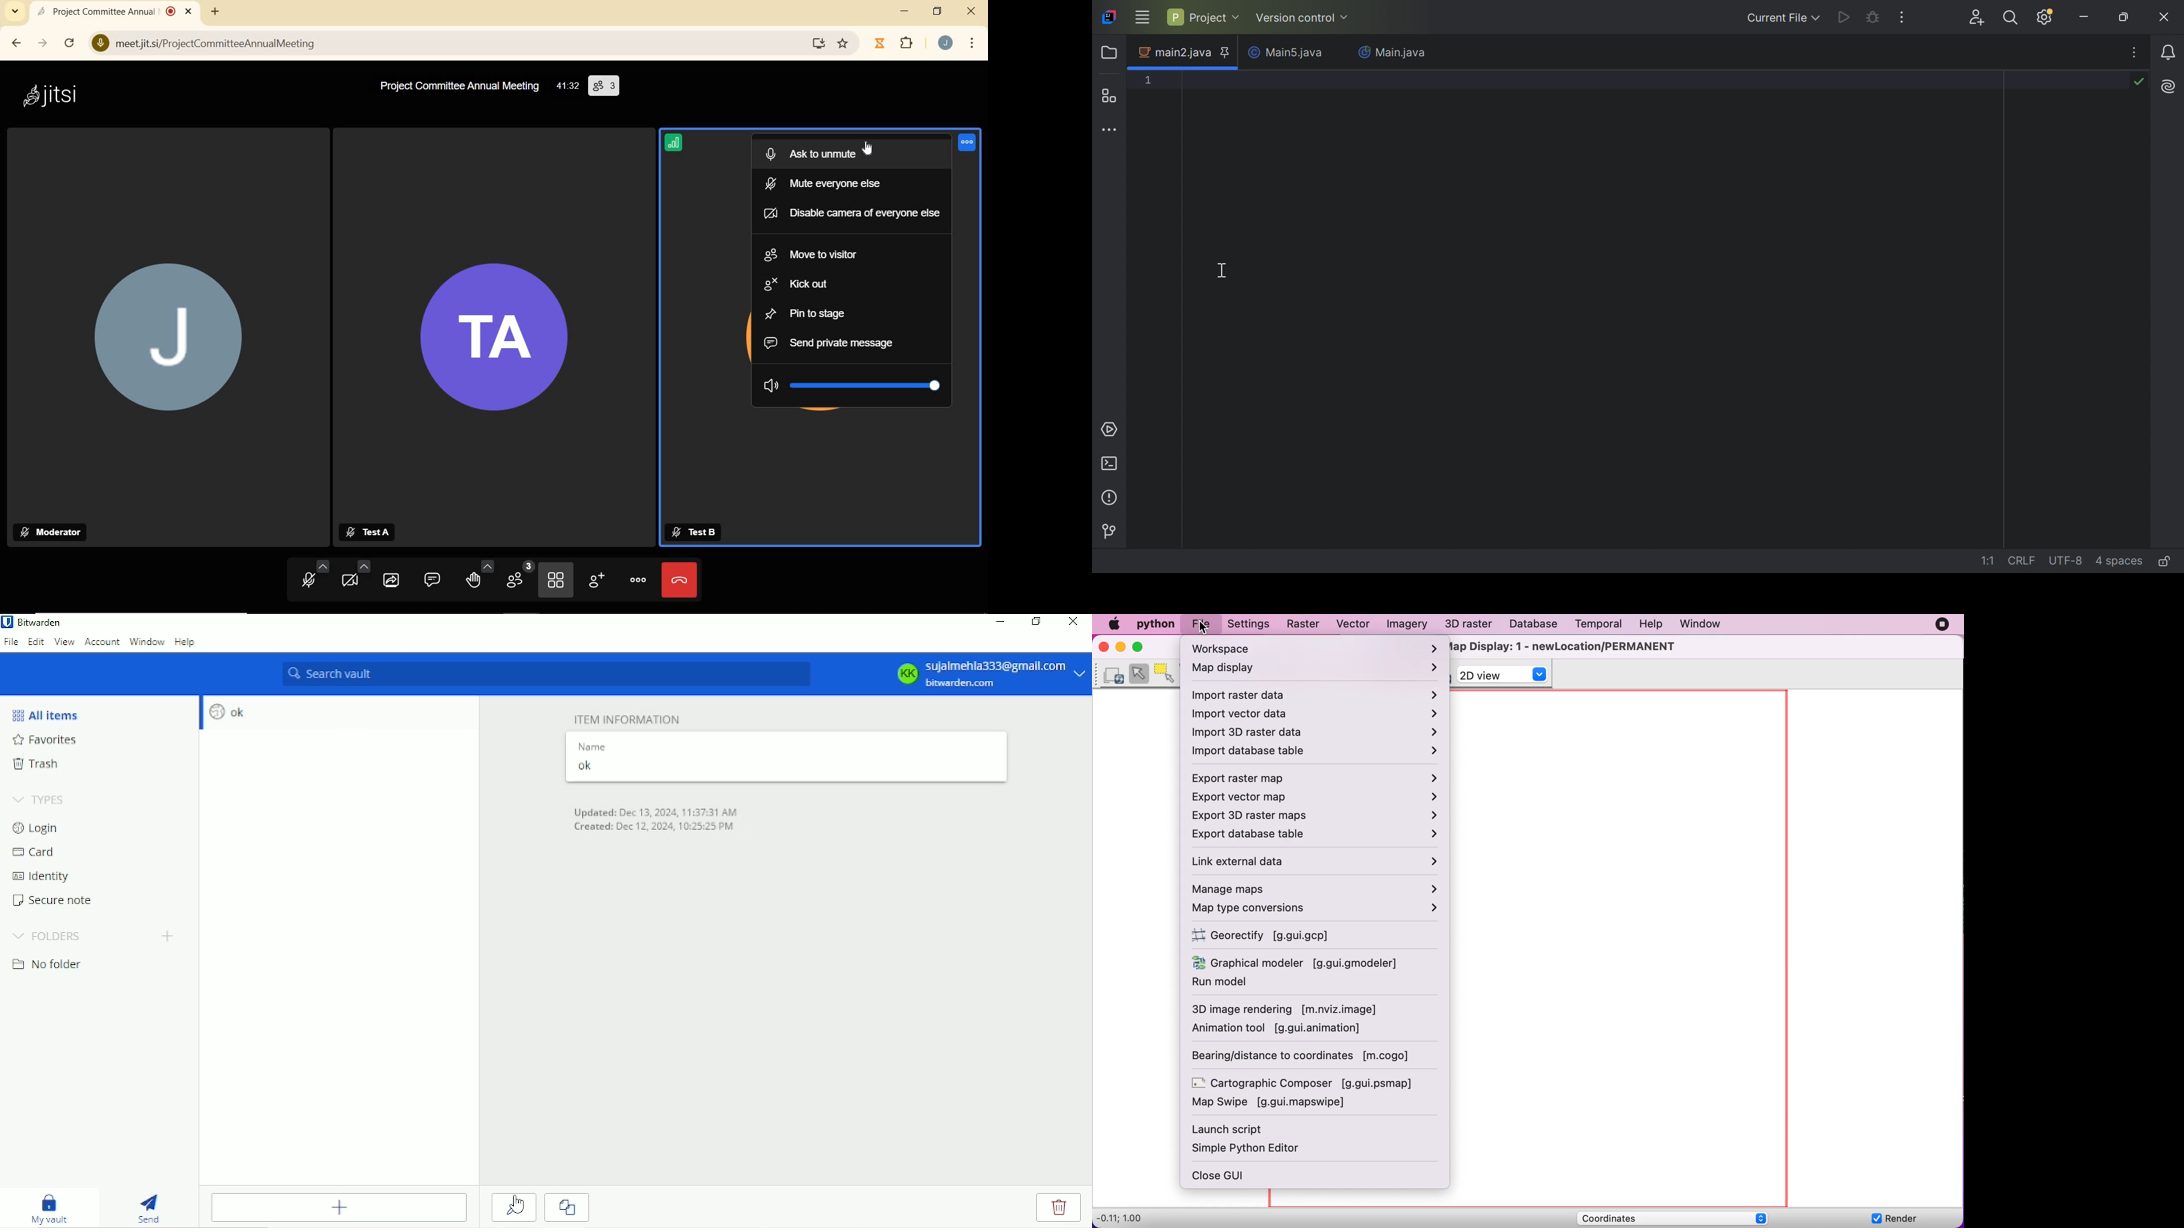 This screenshot has width=2184, height=1232. I want to click on TOGGLE TILE VIEW, so click(557, 580).